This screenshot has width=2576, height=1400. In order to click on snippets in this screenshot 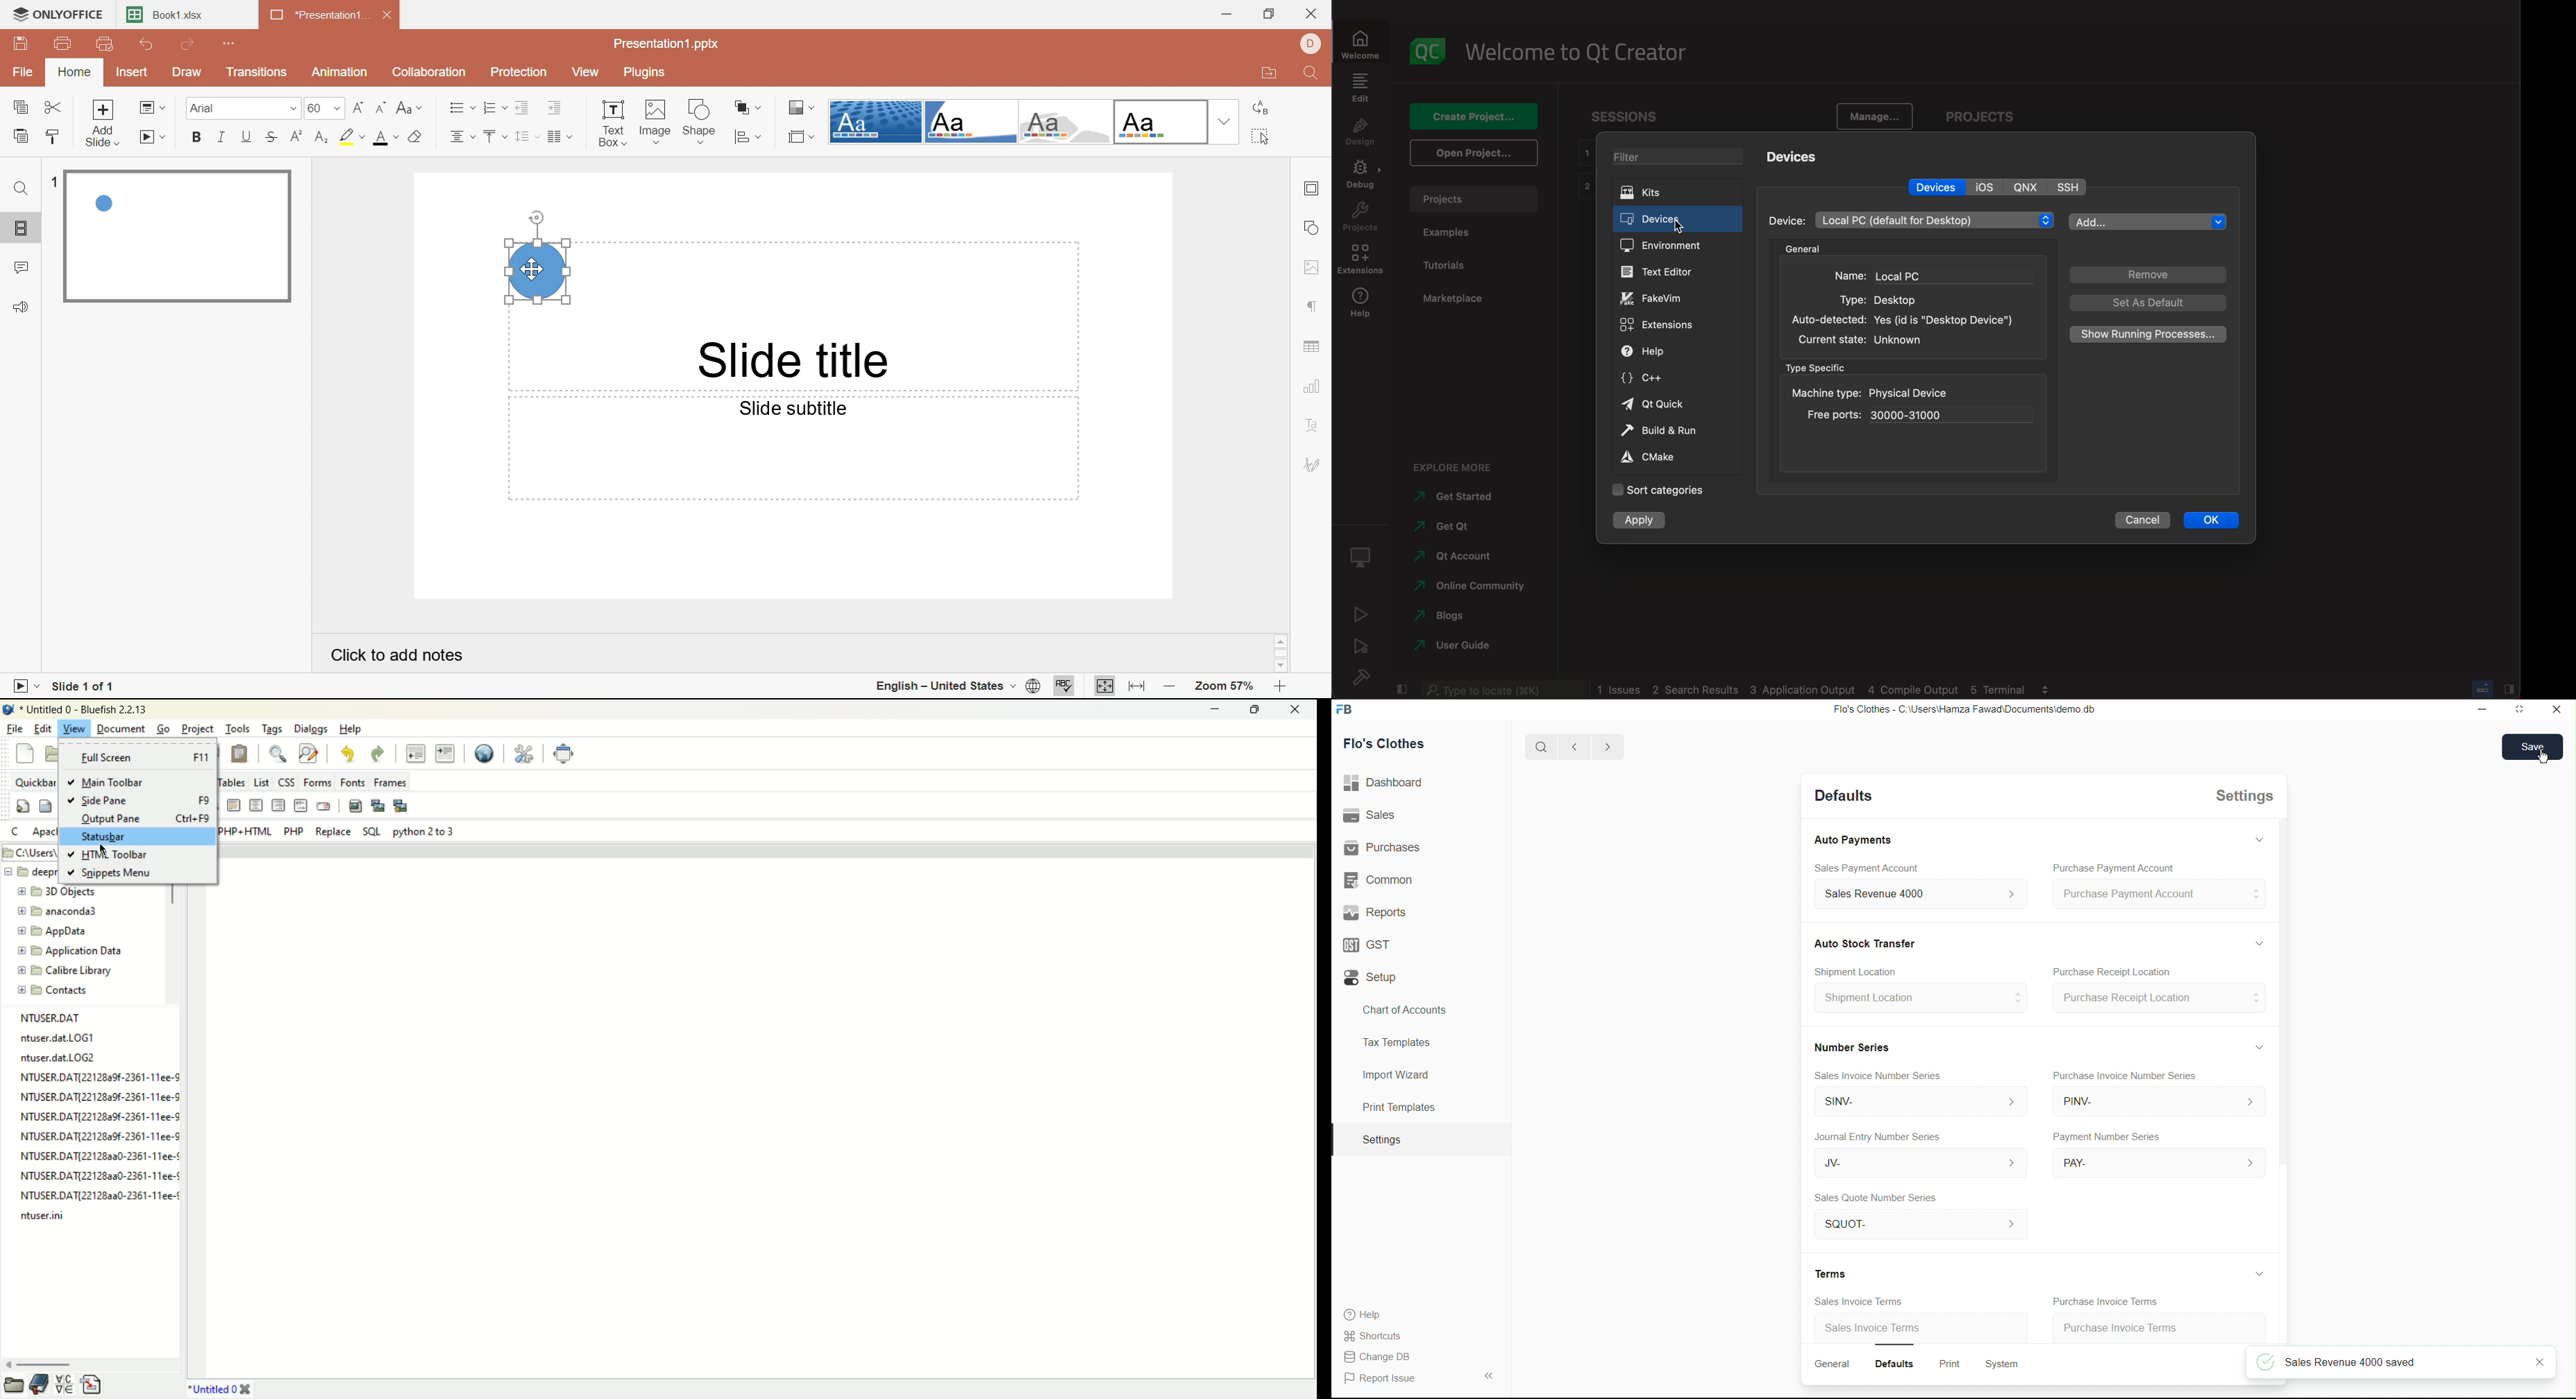, I will do `click(94, 1387)`.